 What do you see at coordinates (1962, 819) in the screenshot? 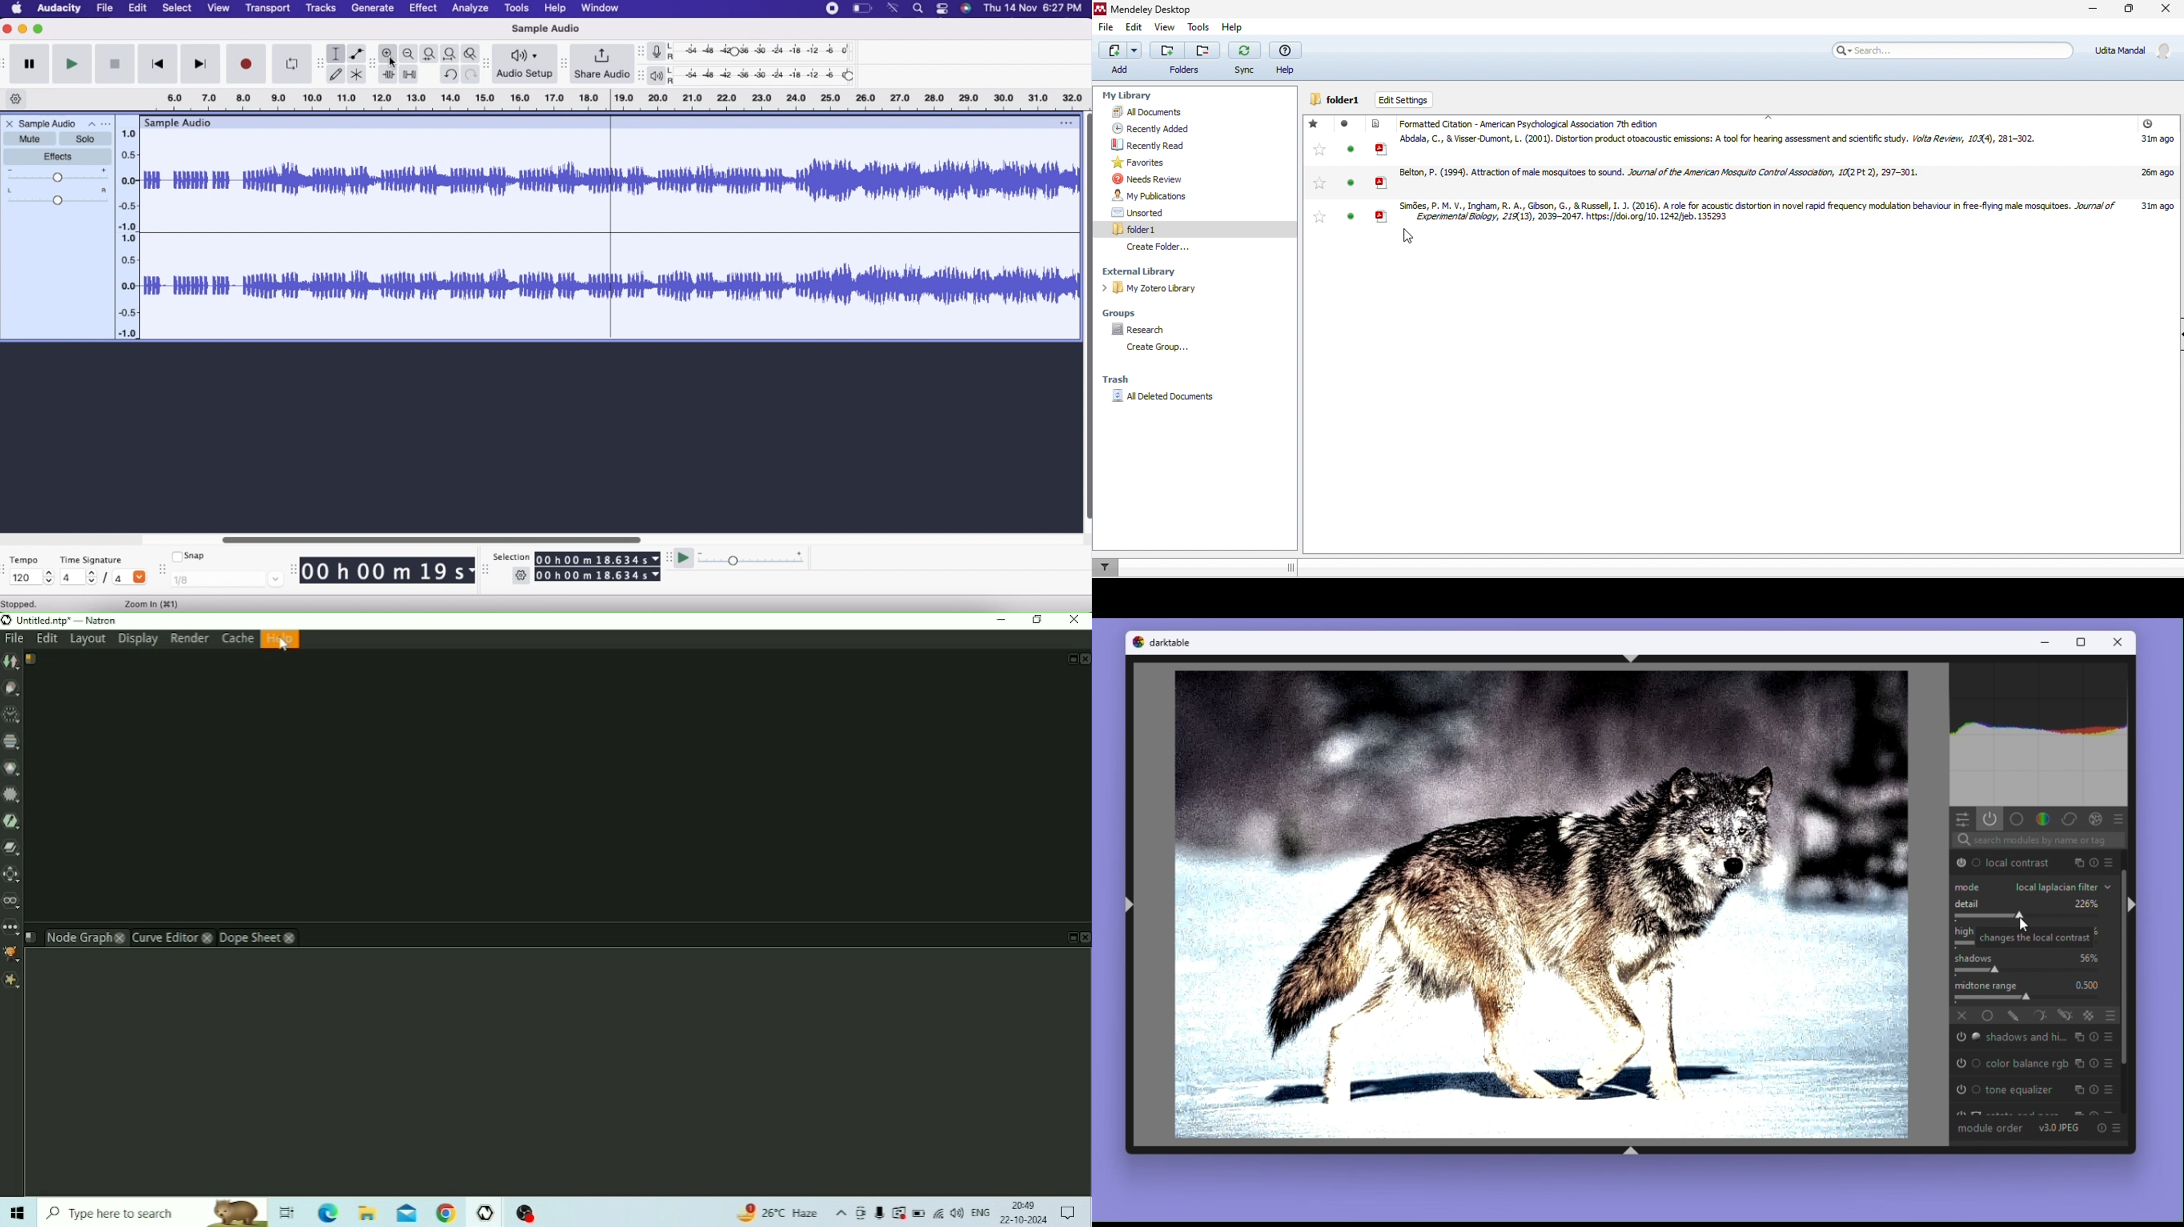
I see `quick access panel` at bounding box center [1962, 819].